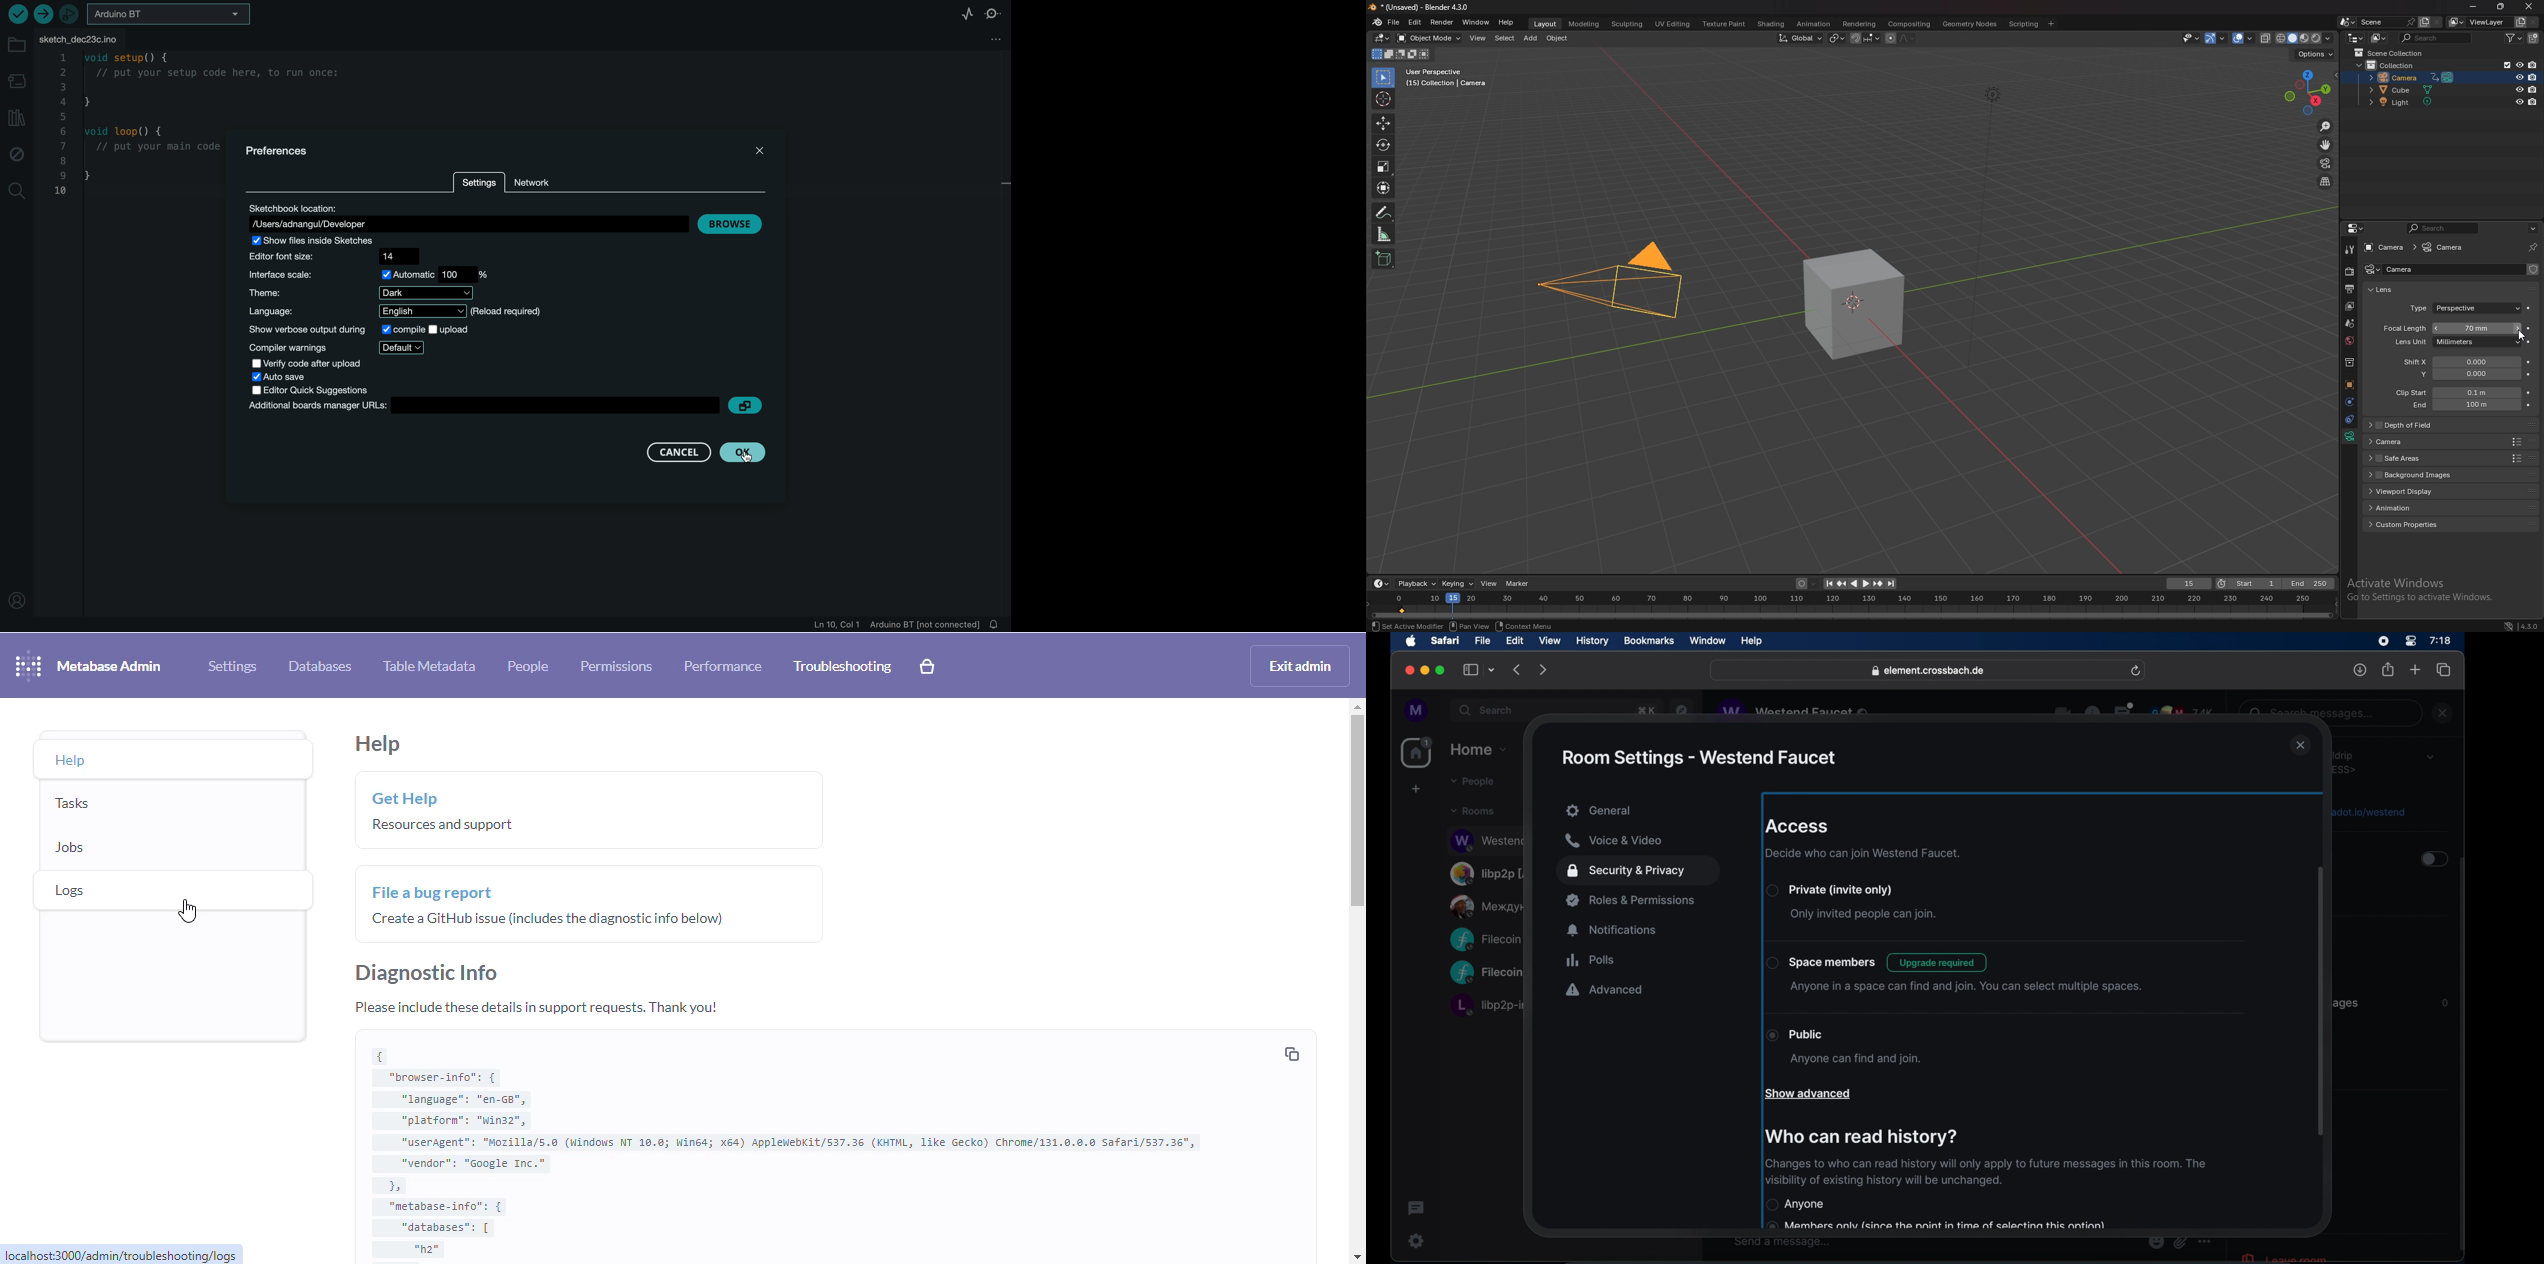 The width and height of the screenshot is (2548, 1288). Describe the element at coordinates (1863, 1138) in the screenshot. I see `who can read history?` at that location.